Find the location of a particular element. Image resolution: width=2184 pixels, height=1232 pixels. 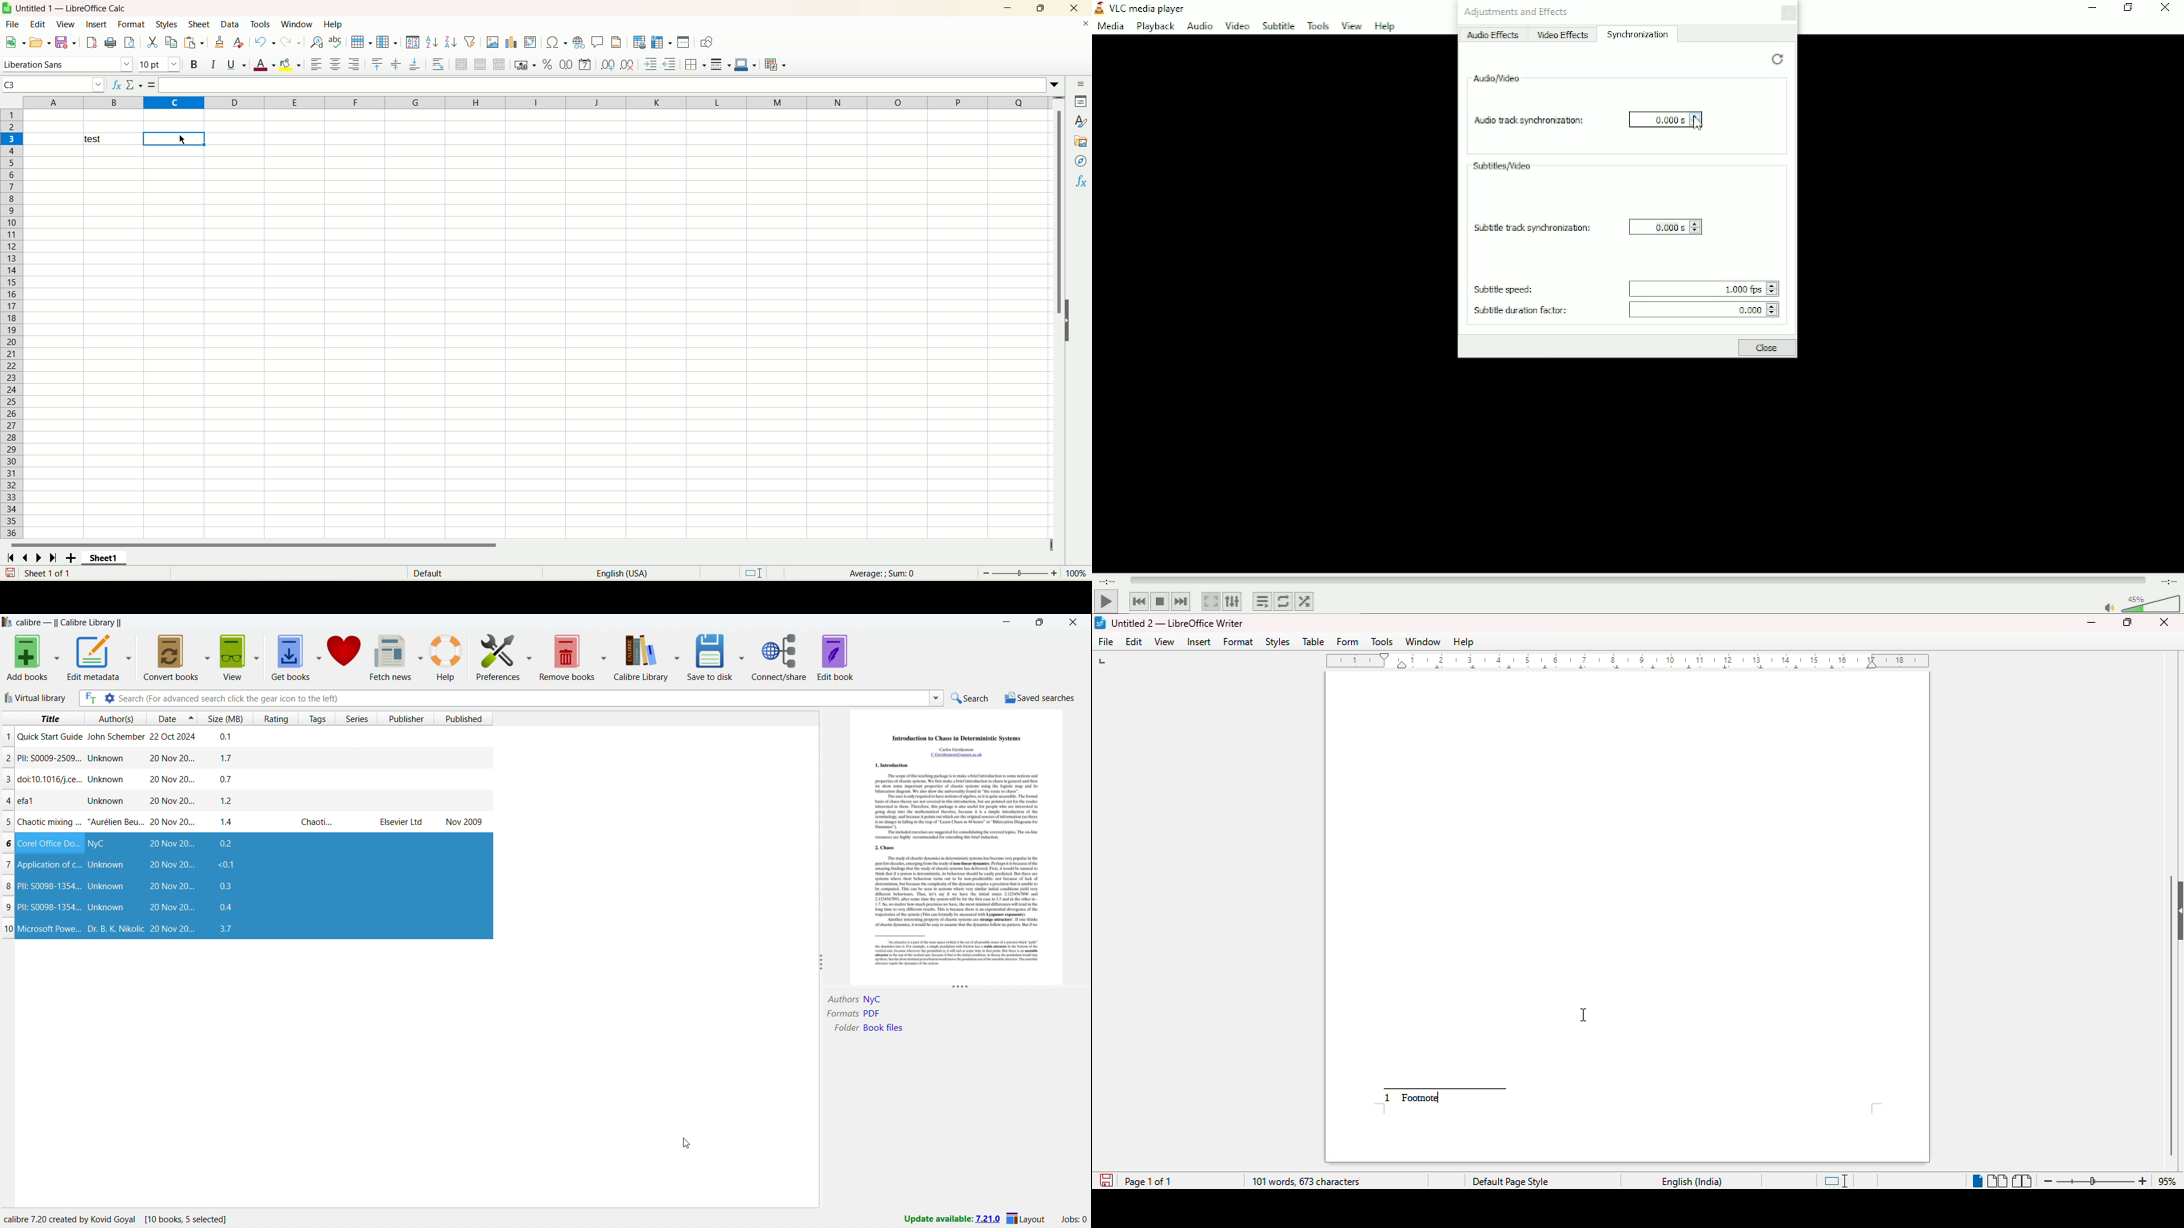

Row number is located at coordinates (12, 121).